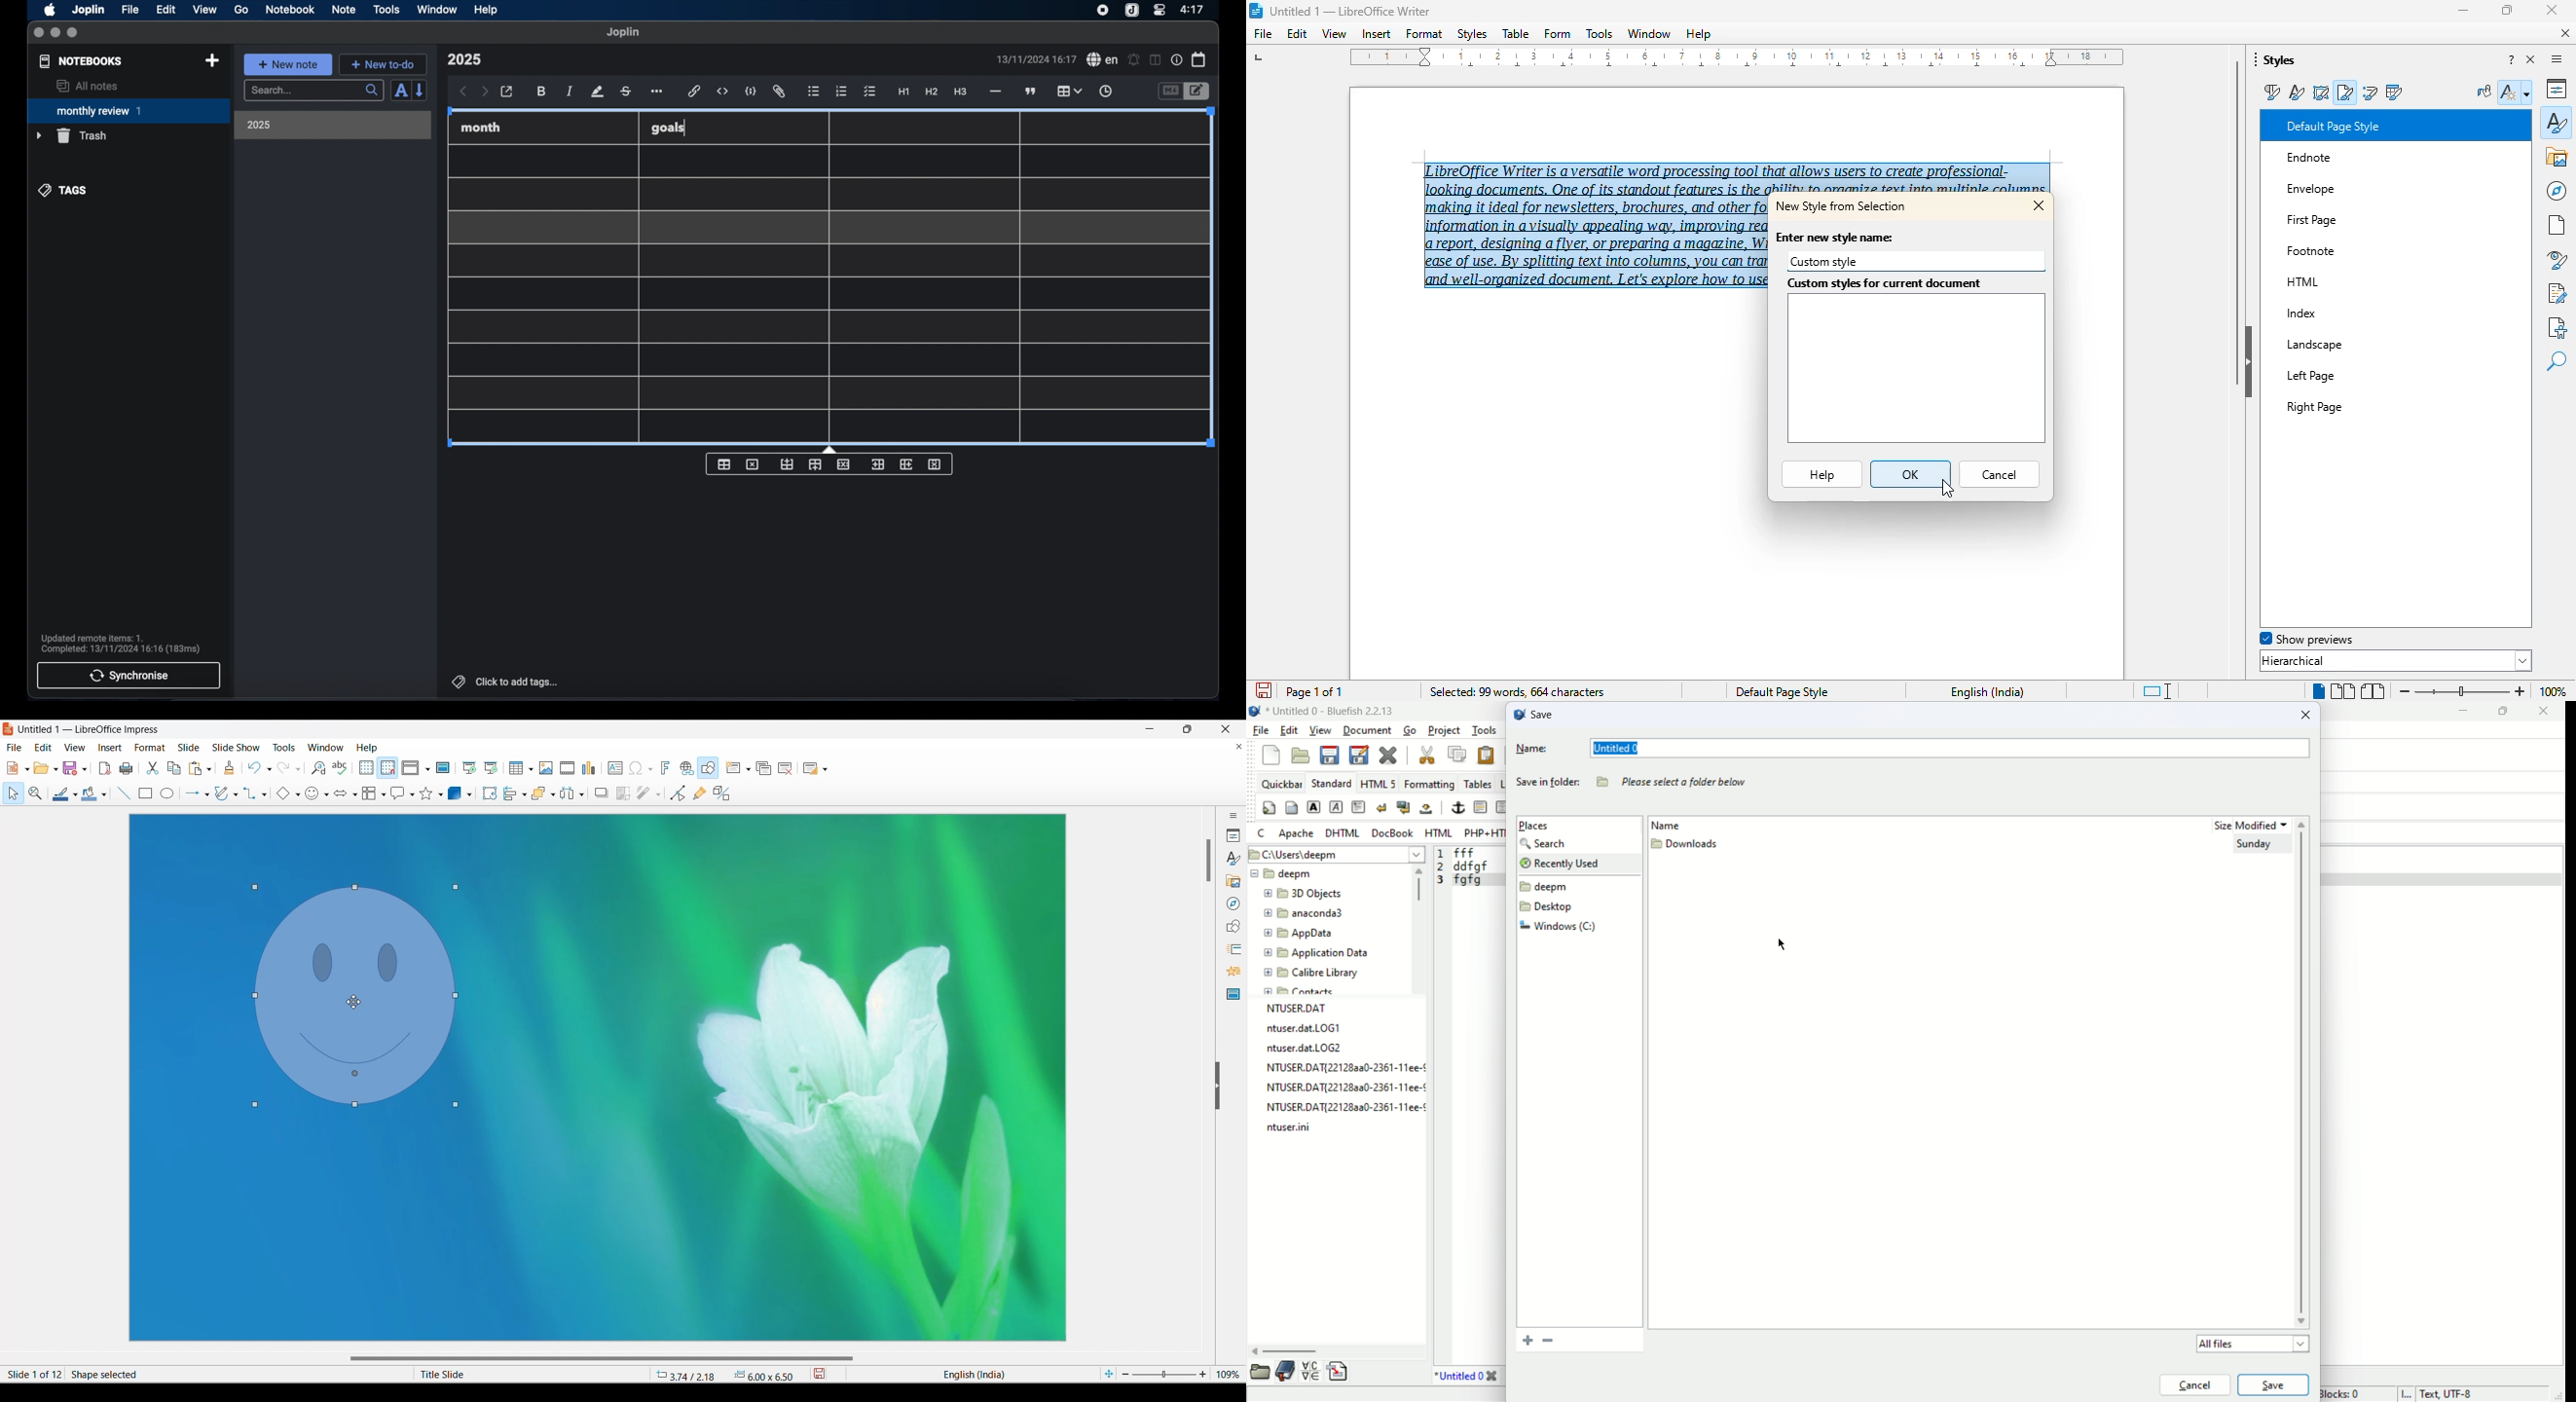 This screenshot has height=1428, width=2576. Describe the element at coordinates (437, 9) in the screenshot. I see `window` at that location.